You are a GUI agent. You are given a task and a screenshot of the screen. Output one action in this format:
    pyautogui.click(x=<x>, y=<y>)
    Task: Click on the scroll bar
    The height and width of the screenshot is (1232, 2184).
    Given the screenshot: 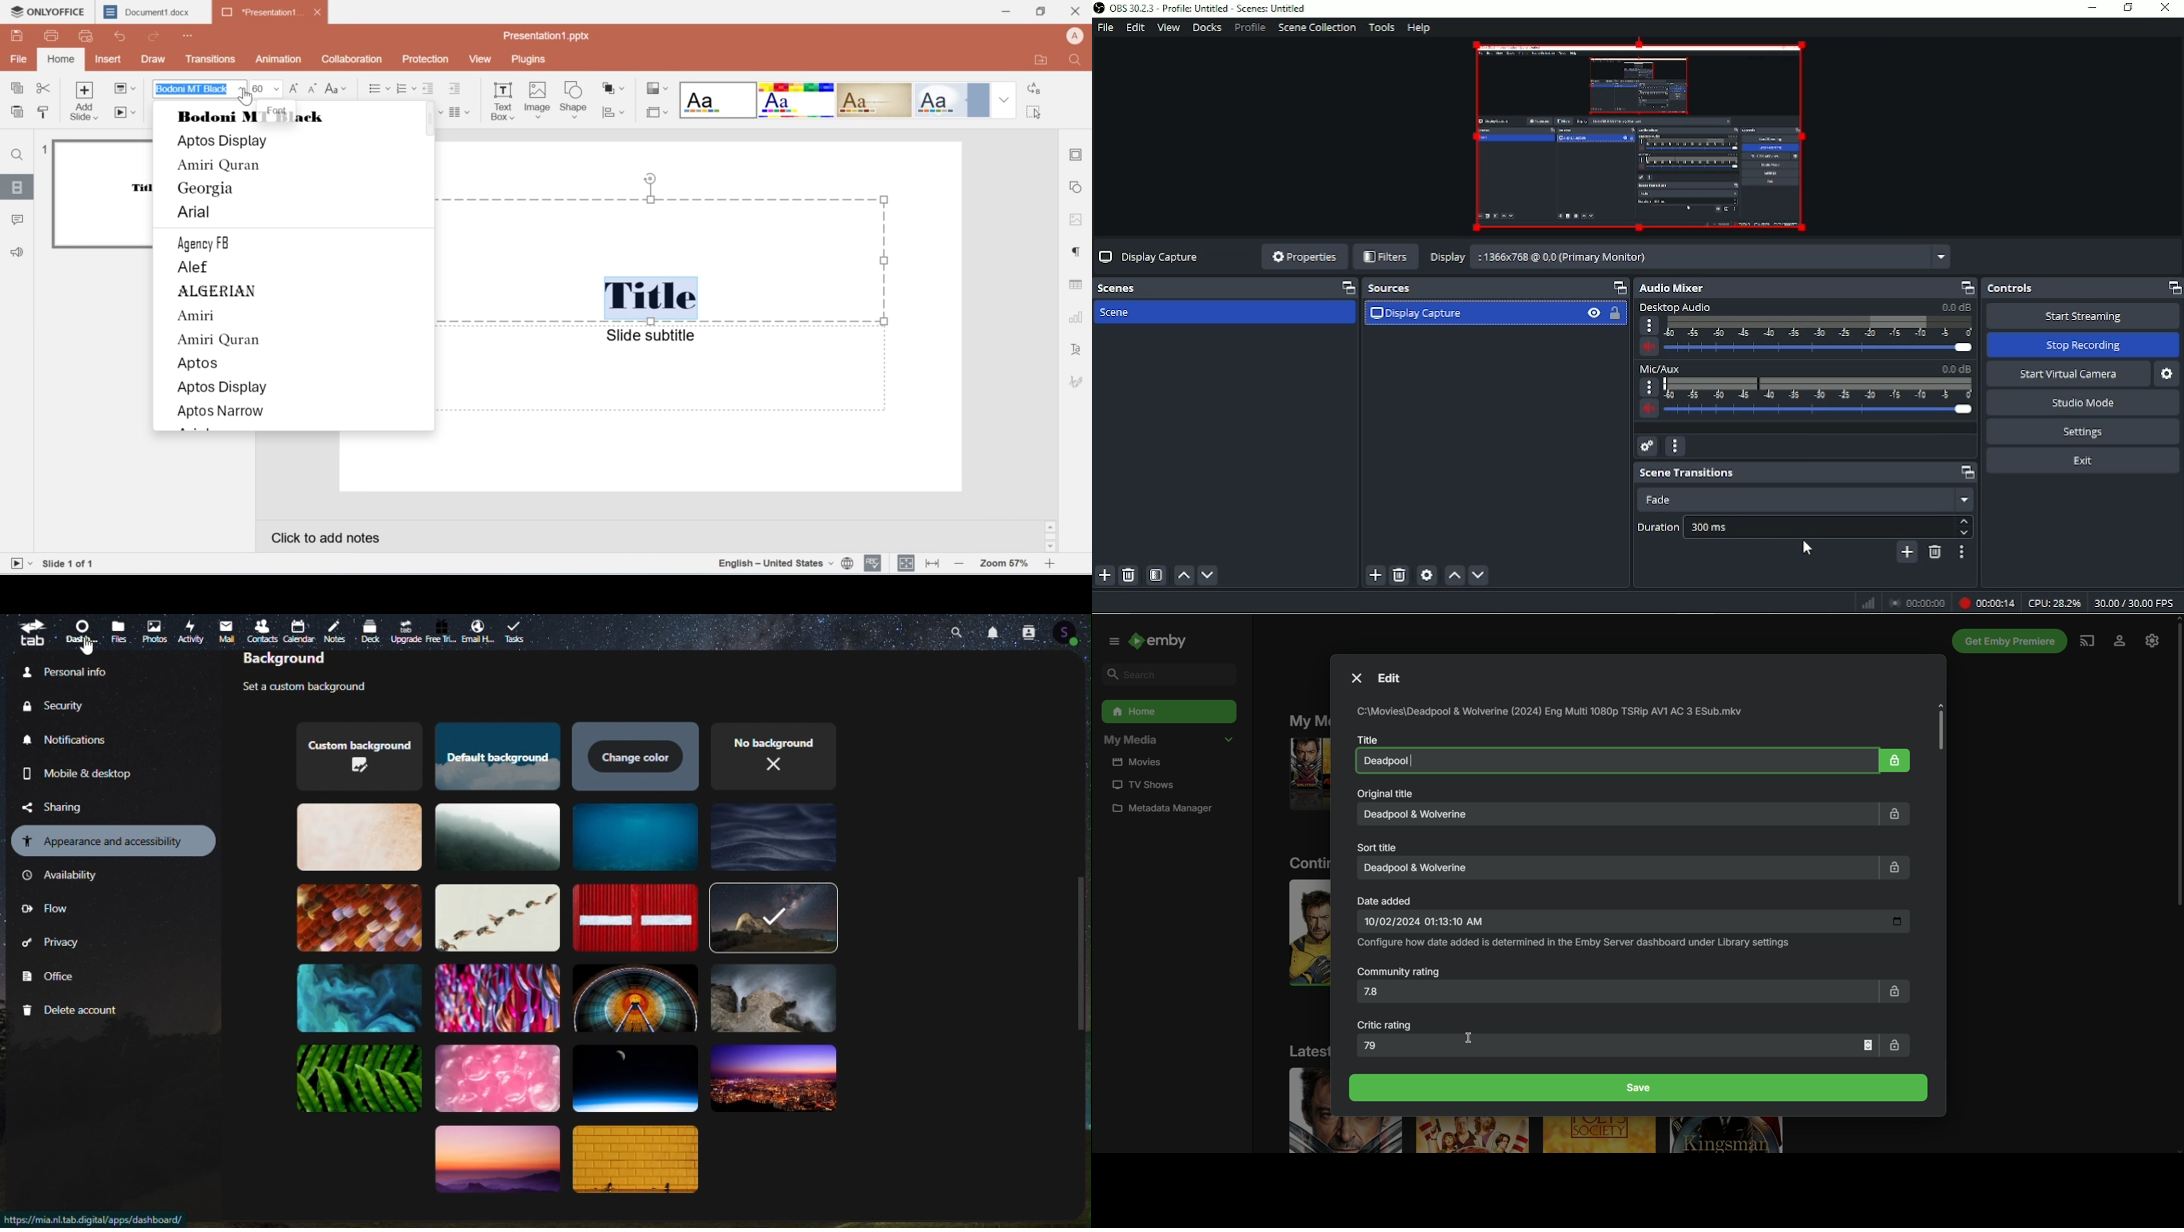 What is the action you would take?
    pyautogui.click(x=1051, y=537)
    